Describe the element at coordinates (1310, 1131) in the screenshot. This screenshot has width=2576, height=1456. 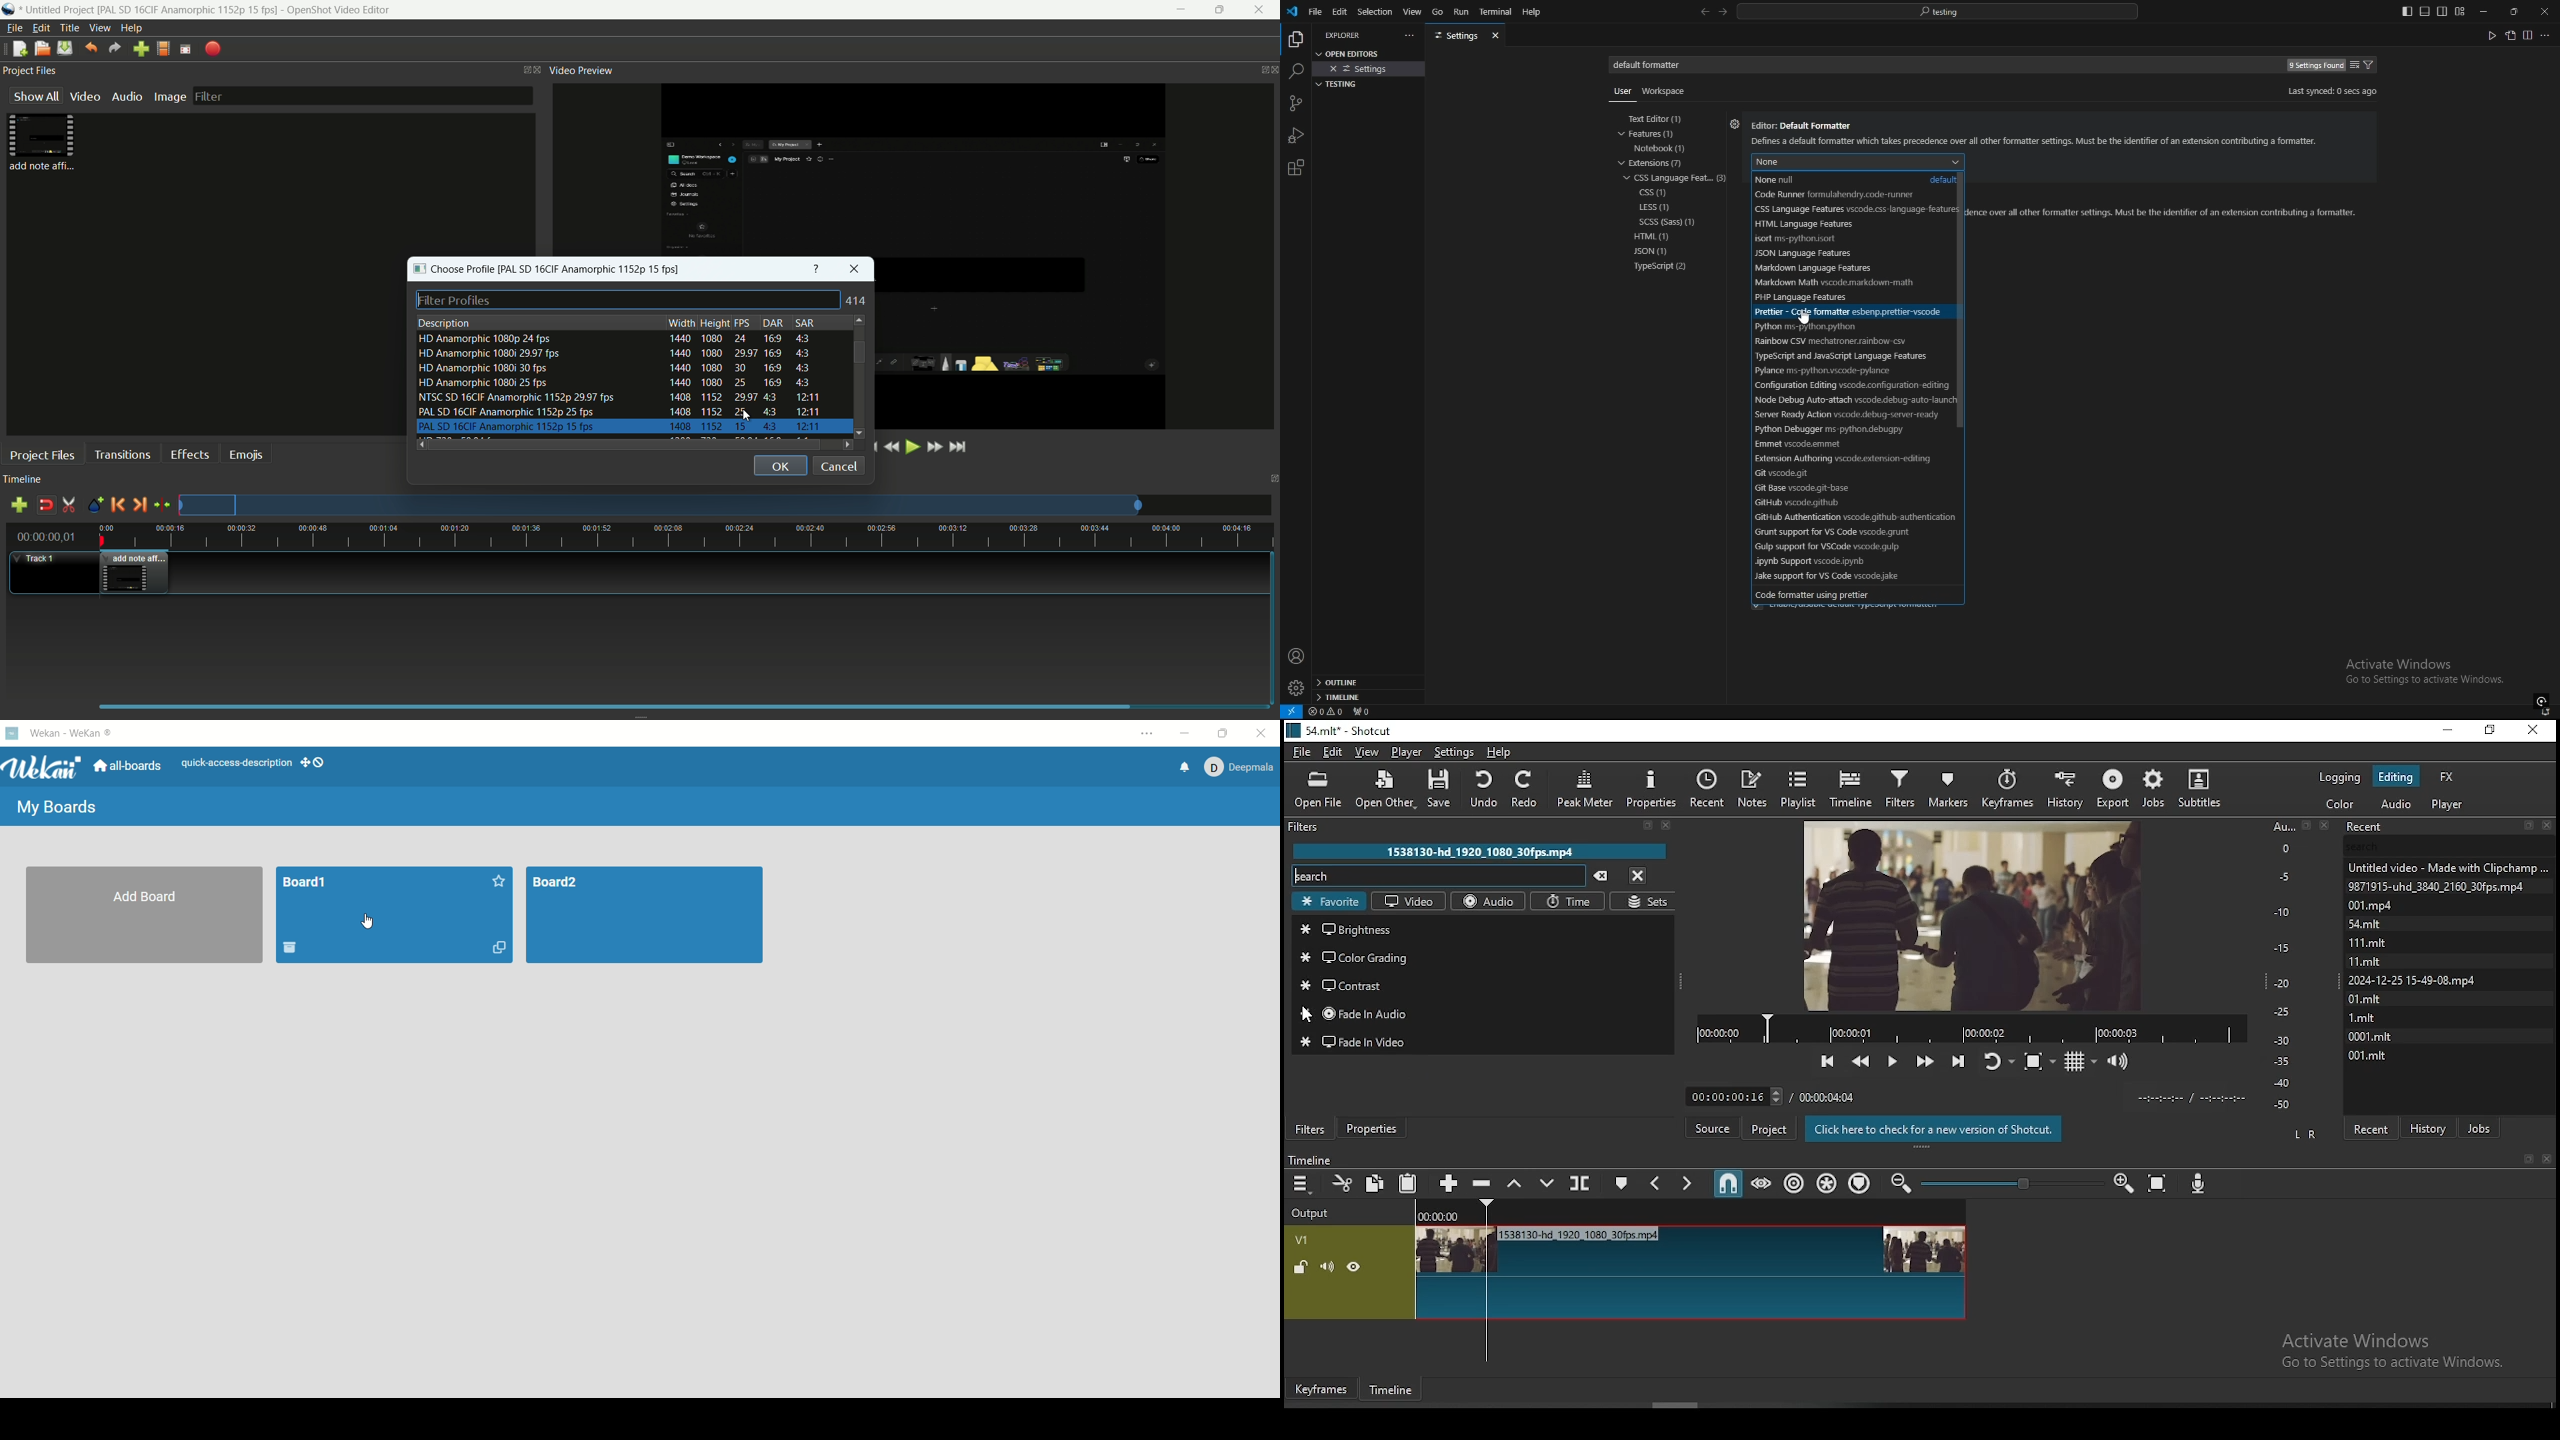
I see `filters` at that location.